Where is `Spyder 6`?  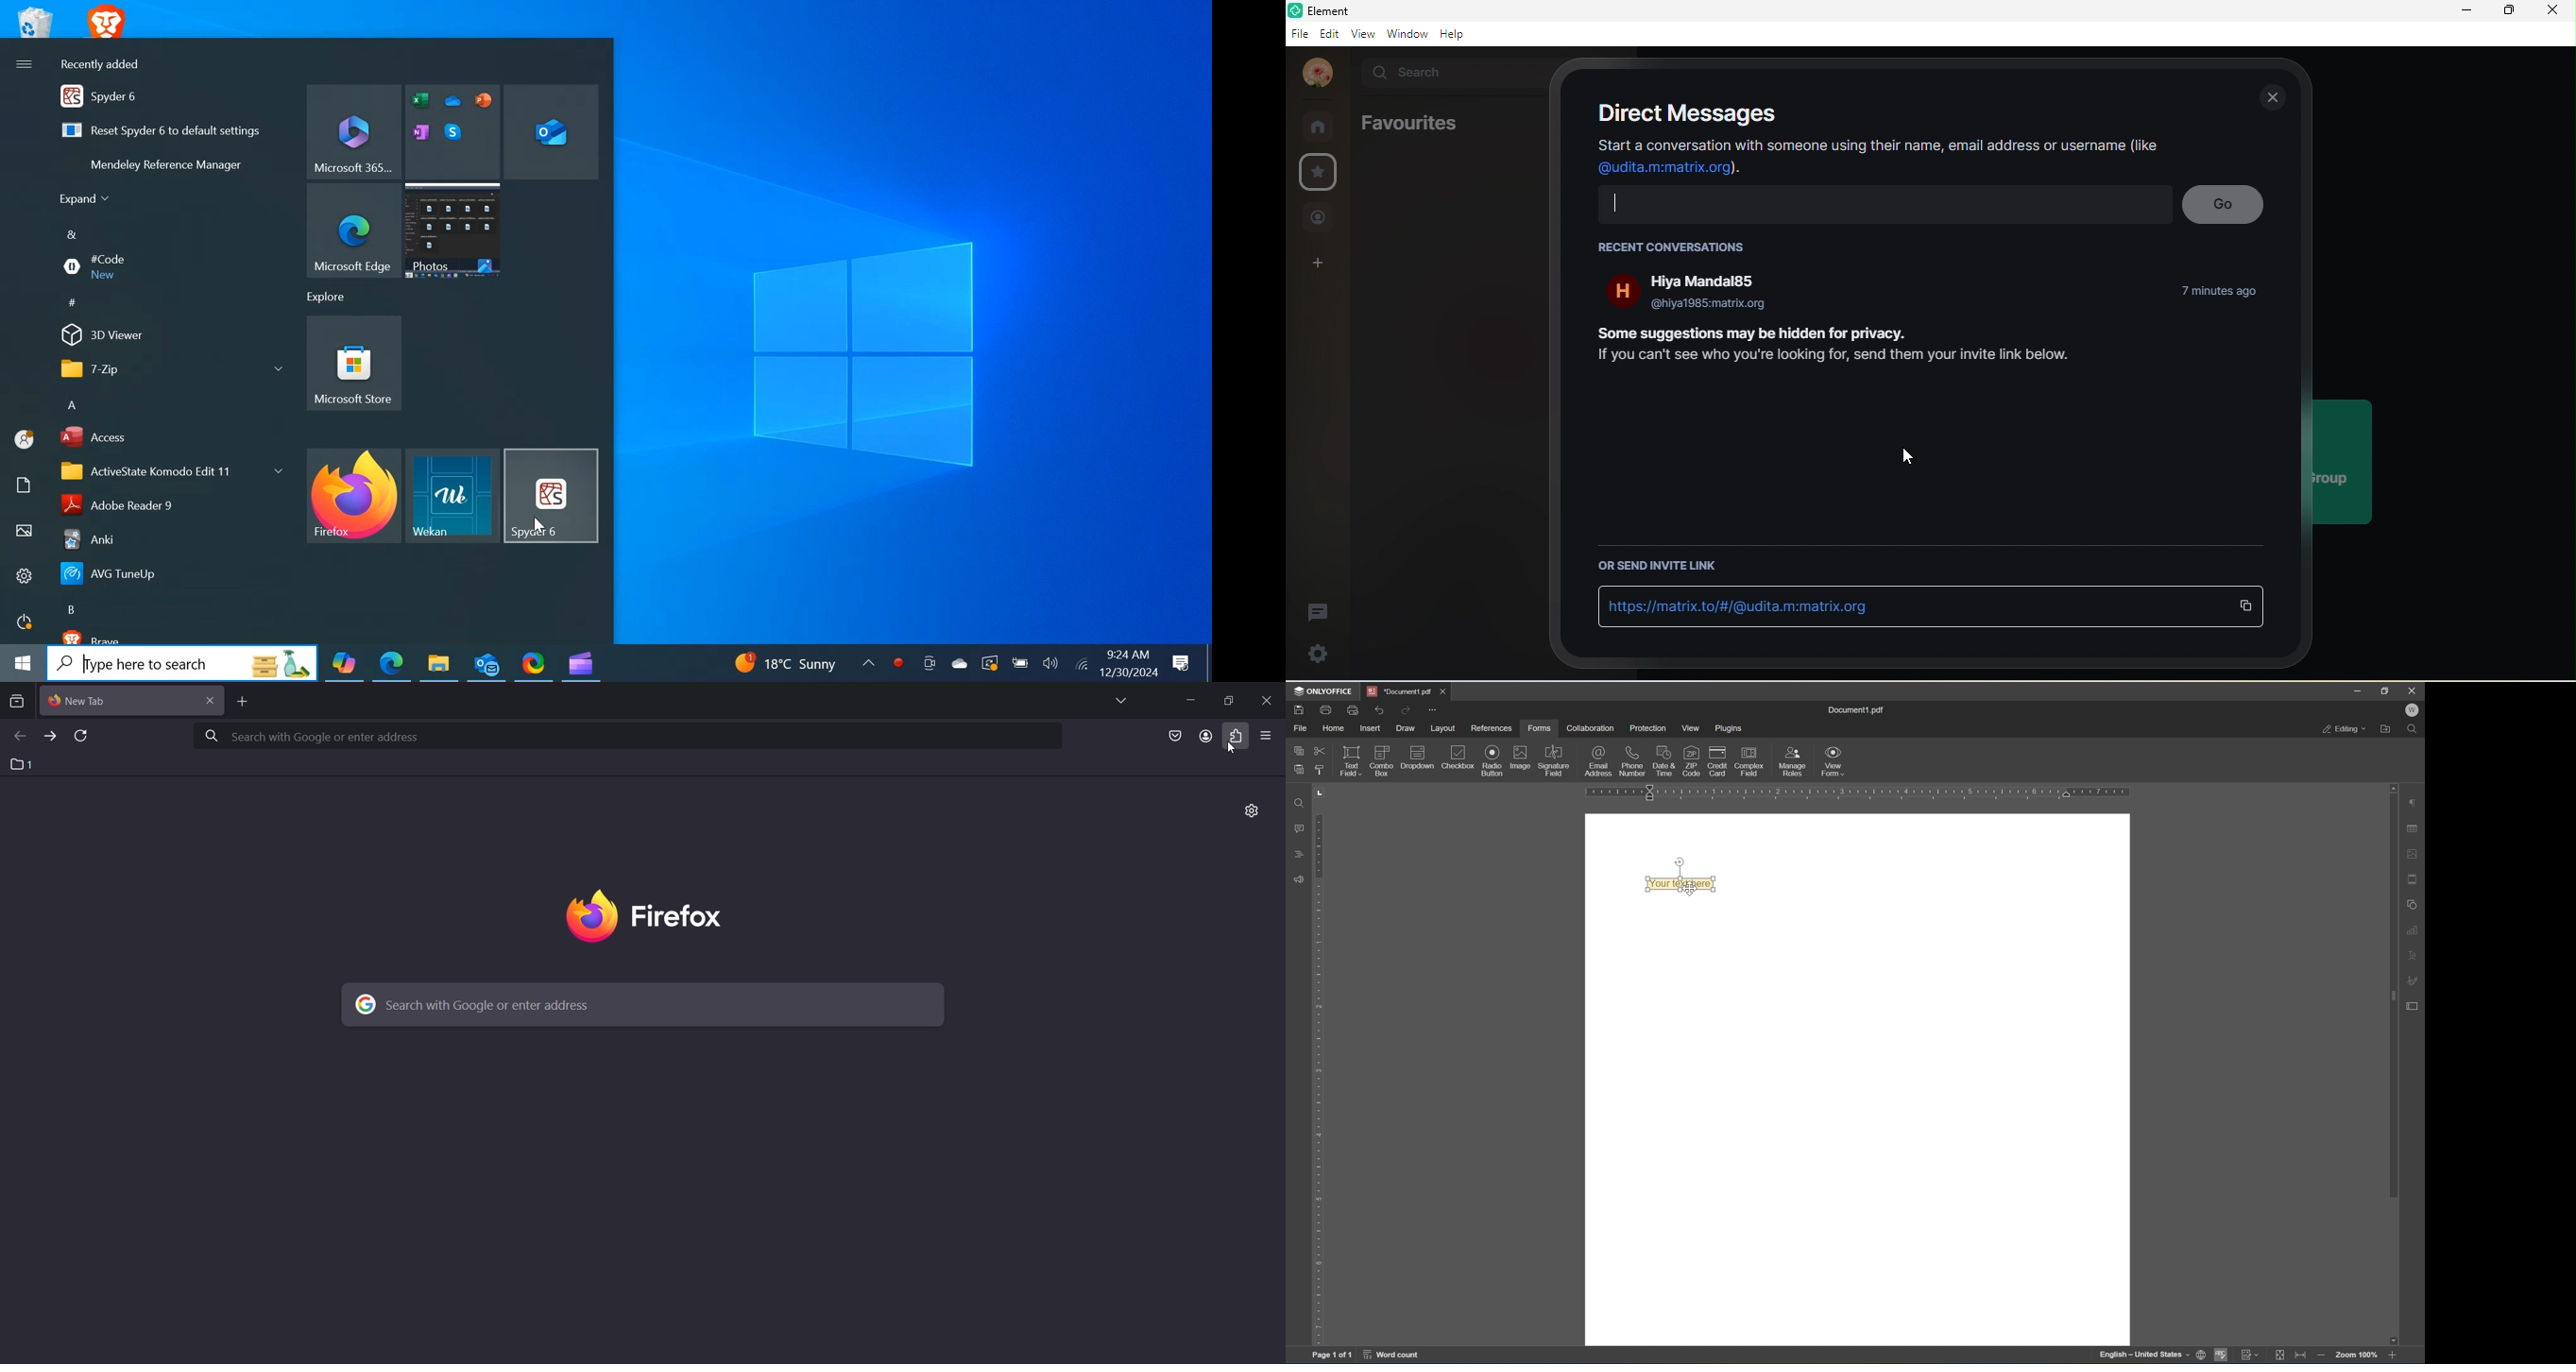 Spyder 6 is located at coordinates (172, 95).